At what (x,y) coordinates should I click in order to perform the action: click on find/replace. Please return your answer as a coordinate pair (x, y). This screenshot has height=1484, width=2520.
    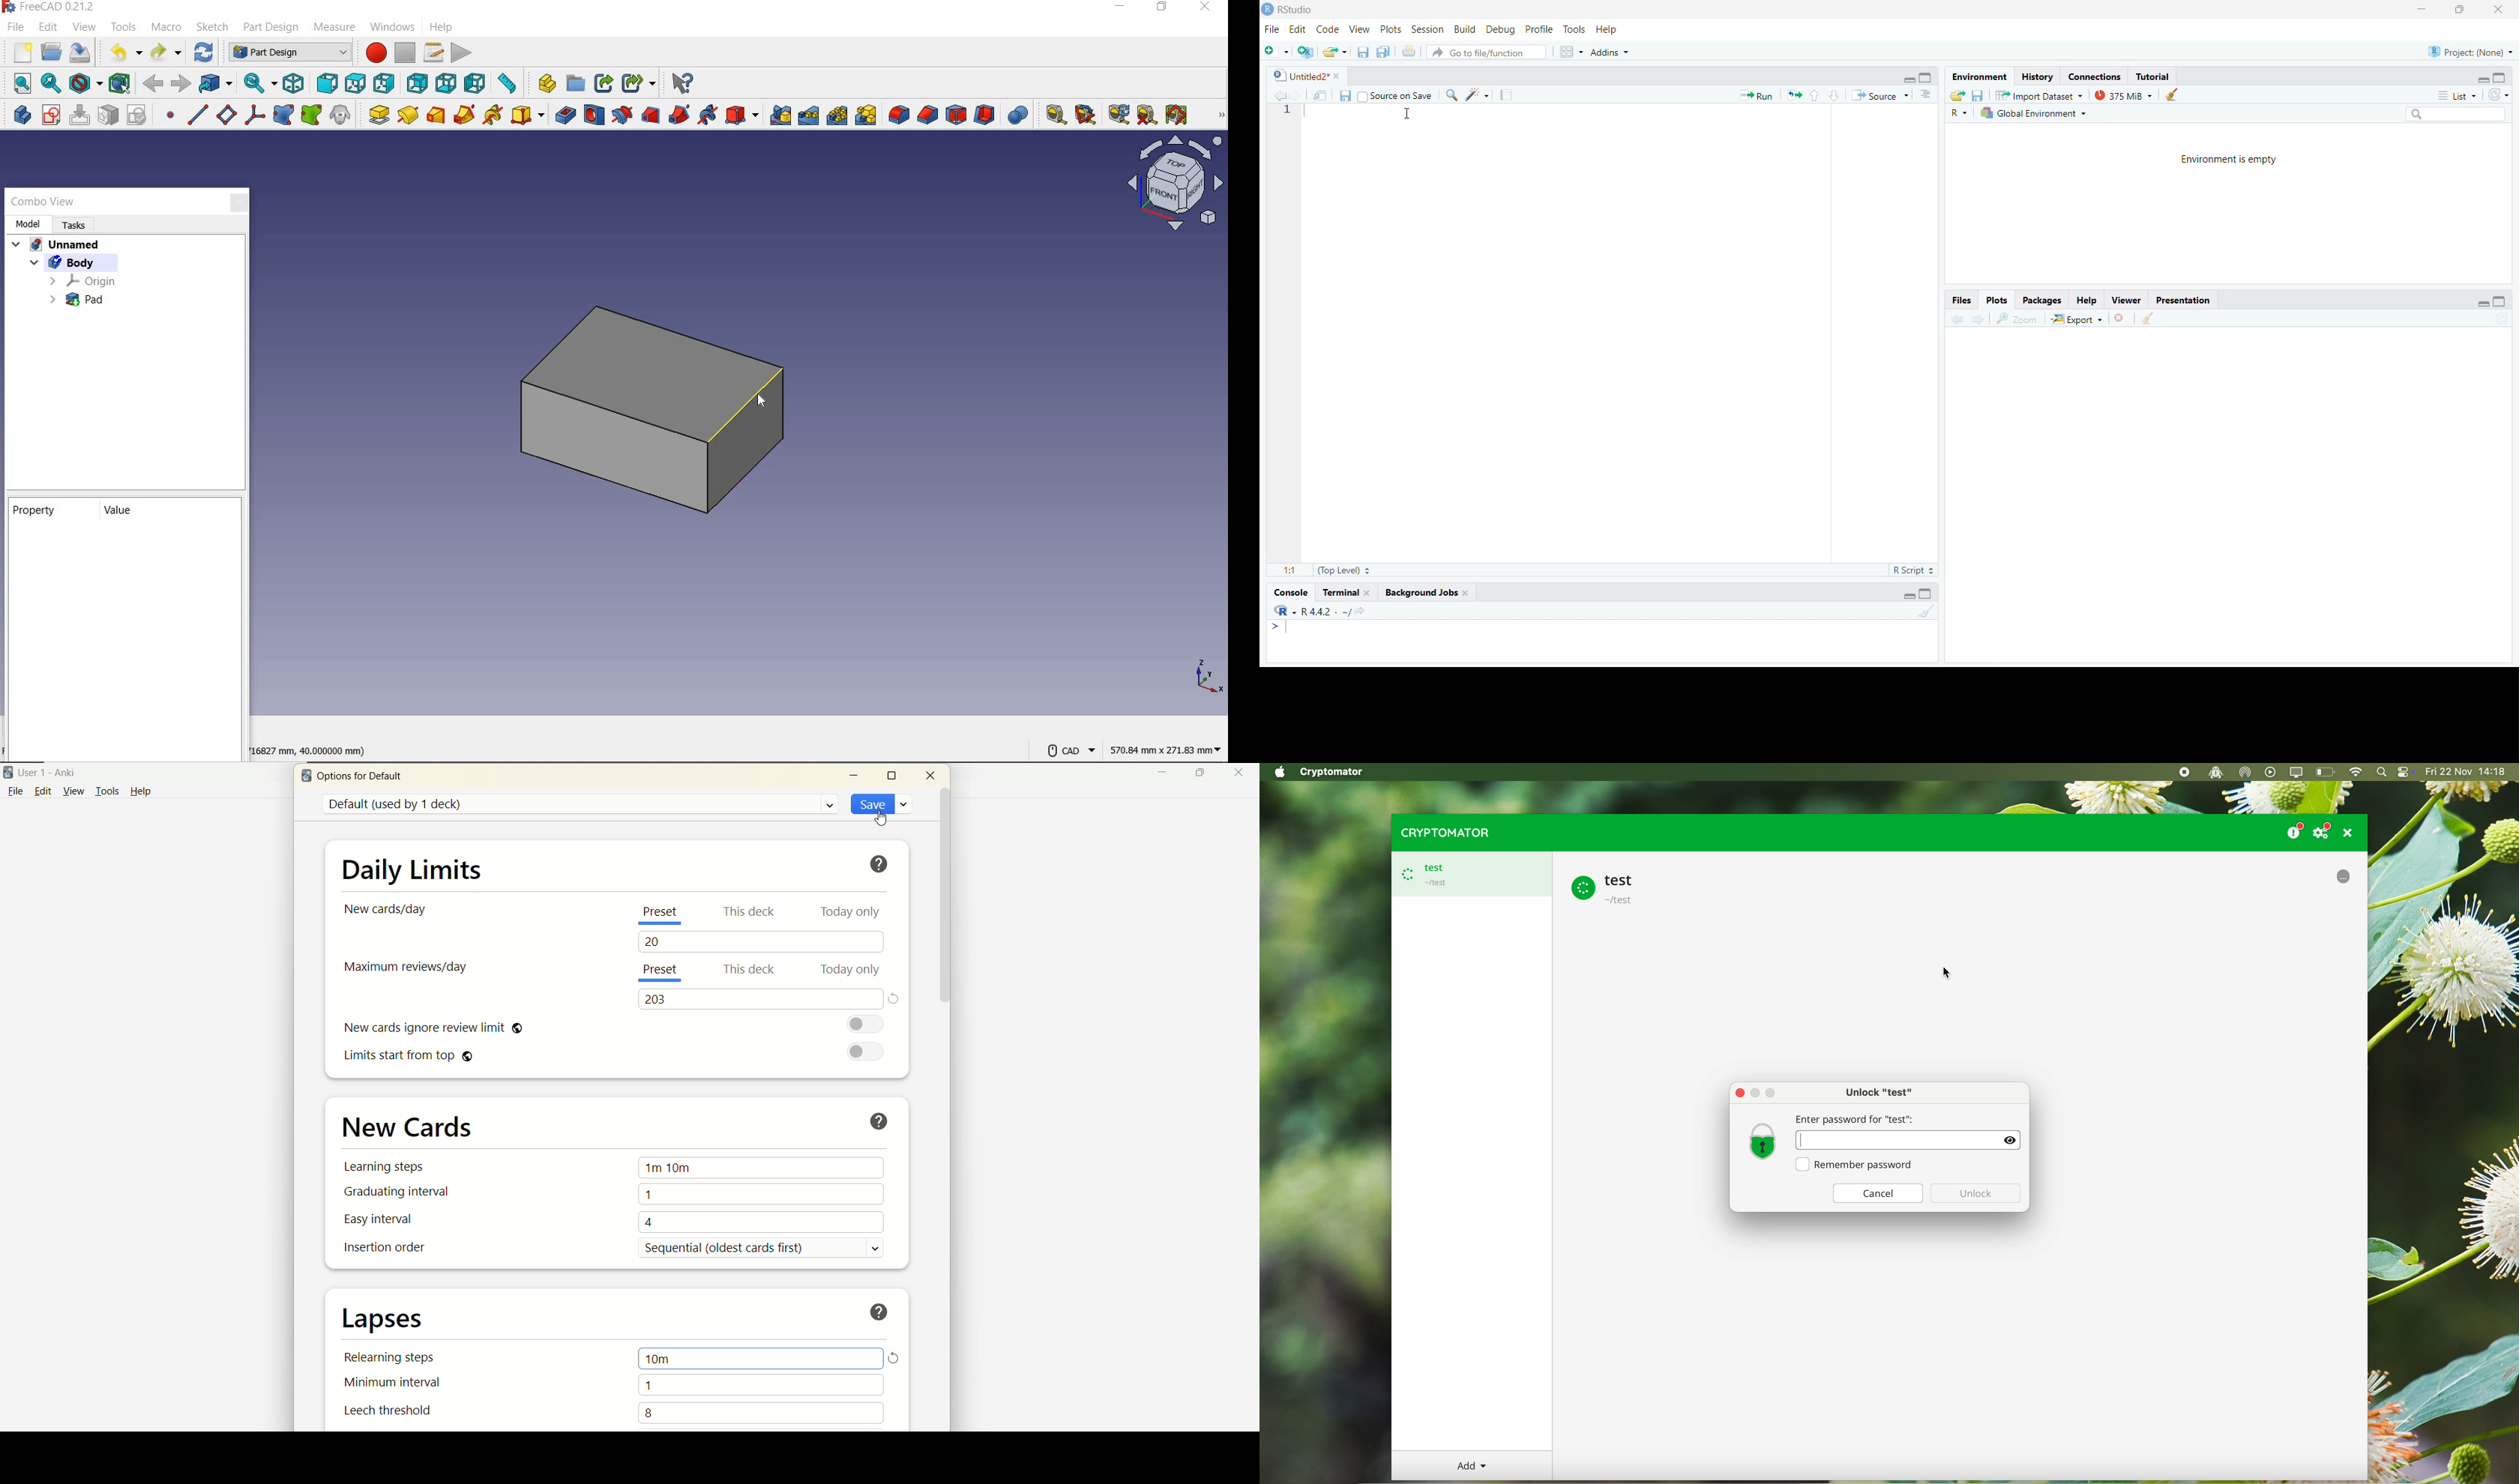
    Looking at the image, I should click on (1452, 94).